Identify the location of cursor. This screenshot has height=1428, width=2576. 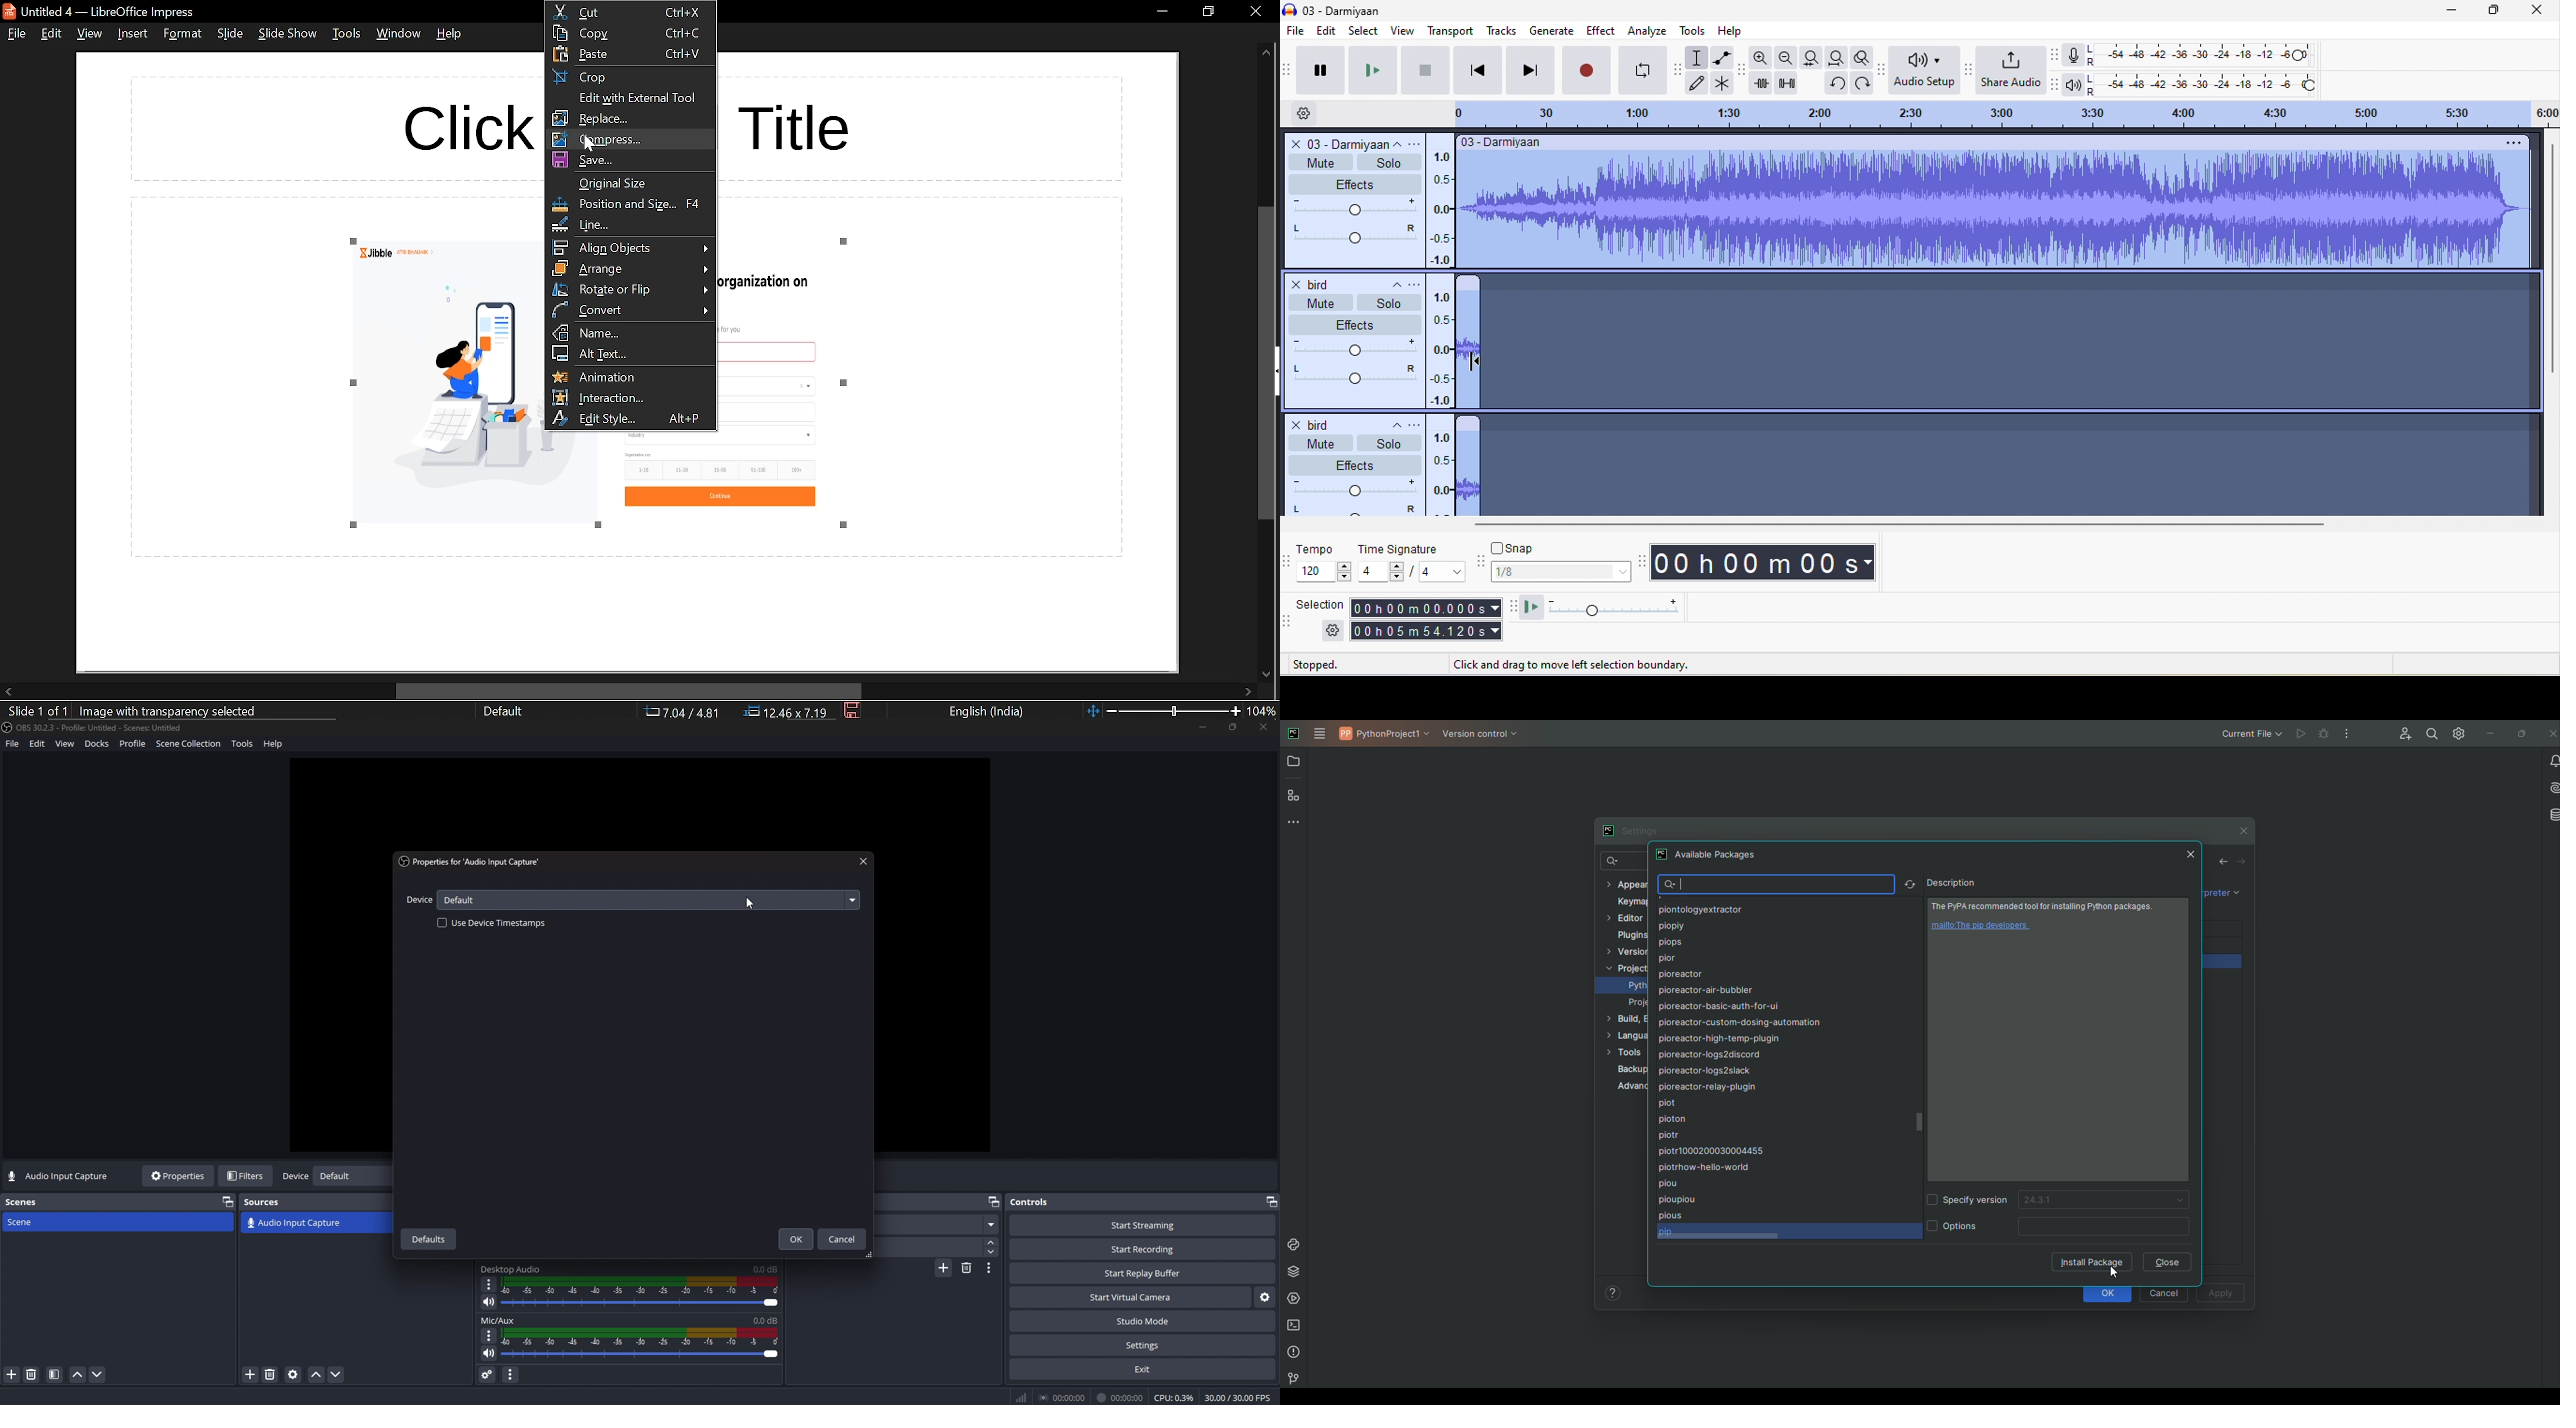
(751, 902).